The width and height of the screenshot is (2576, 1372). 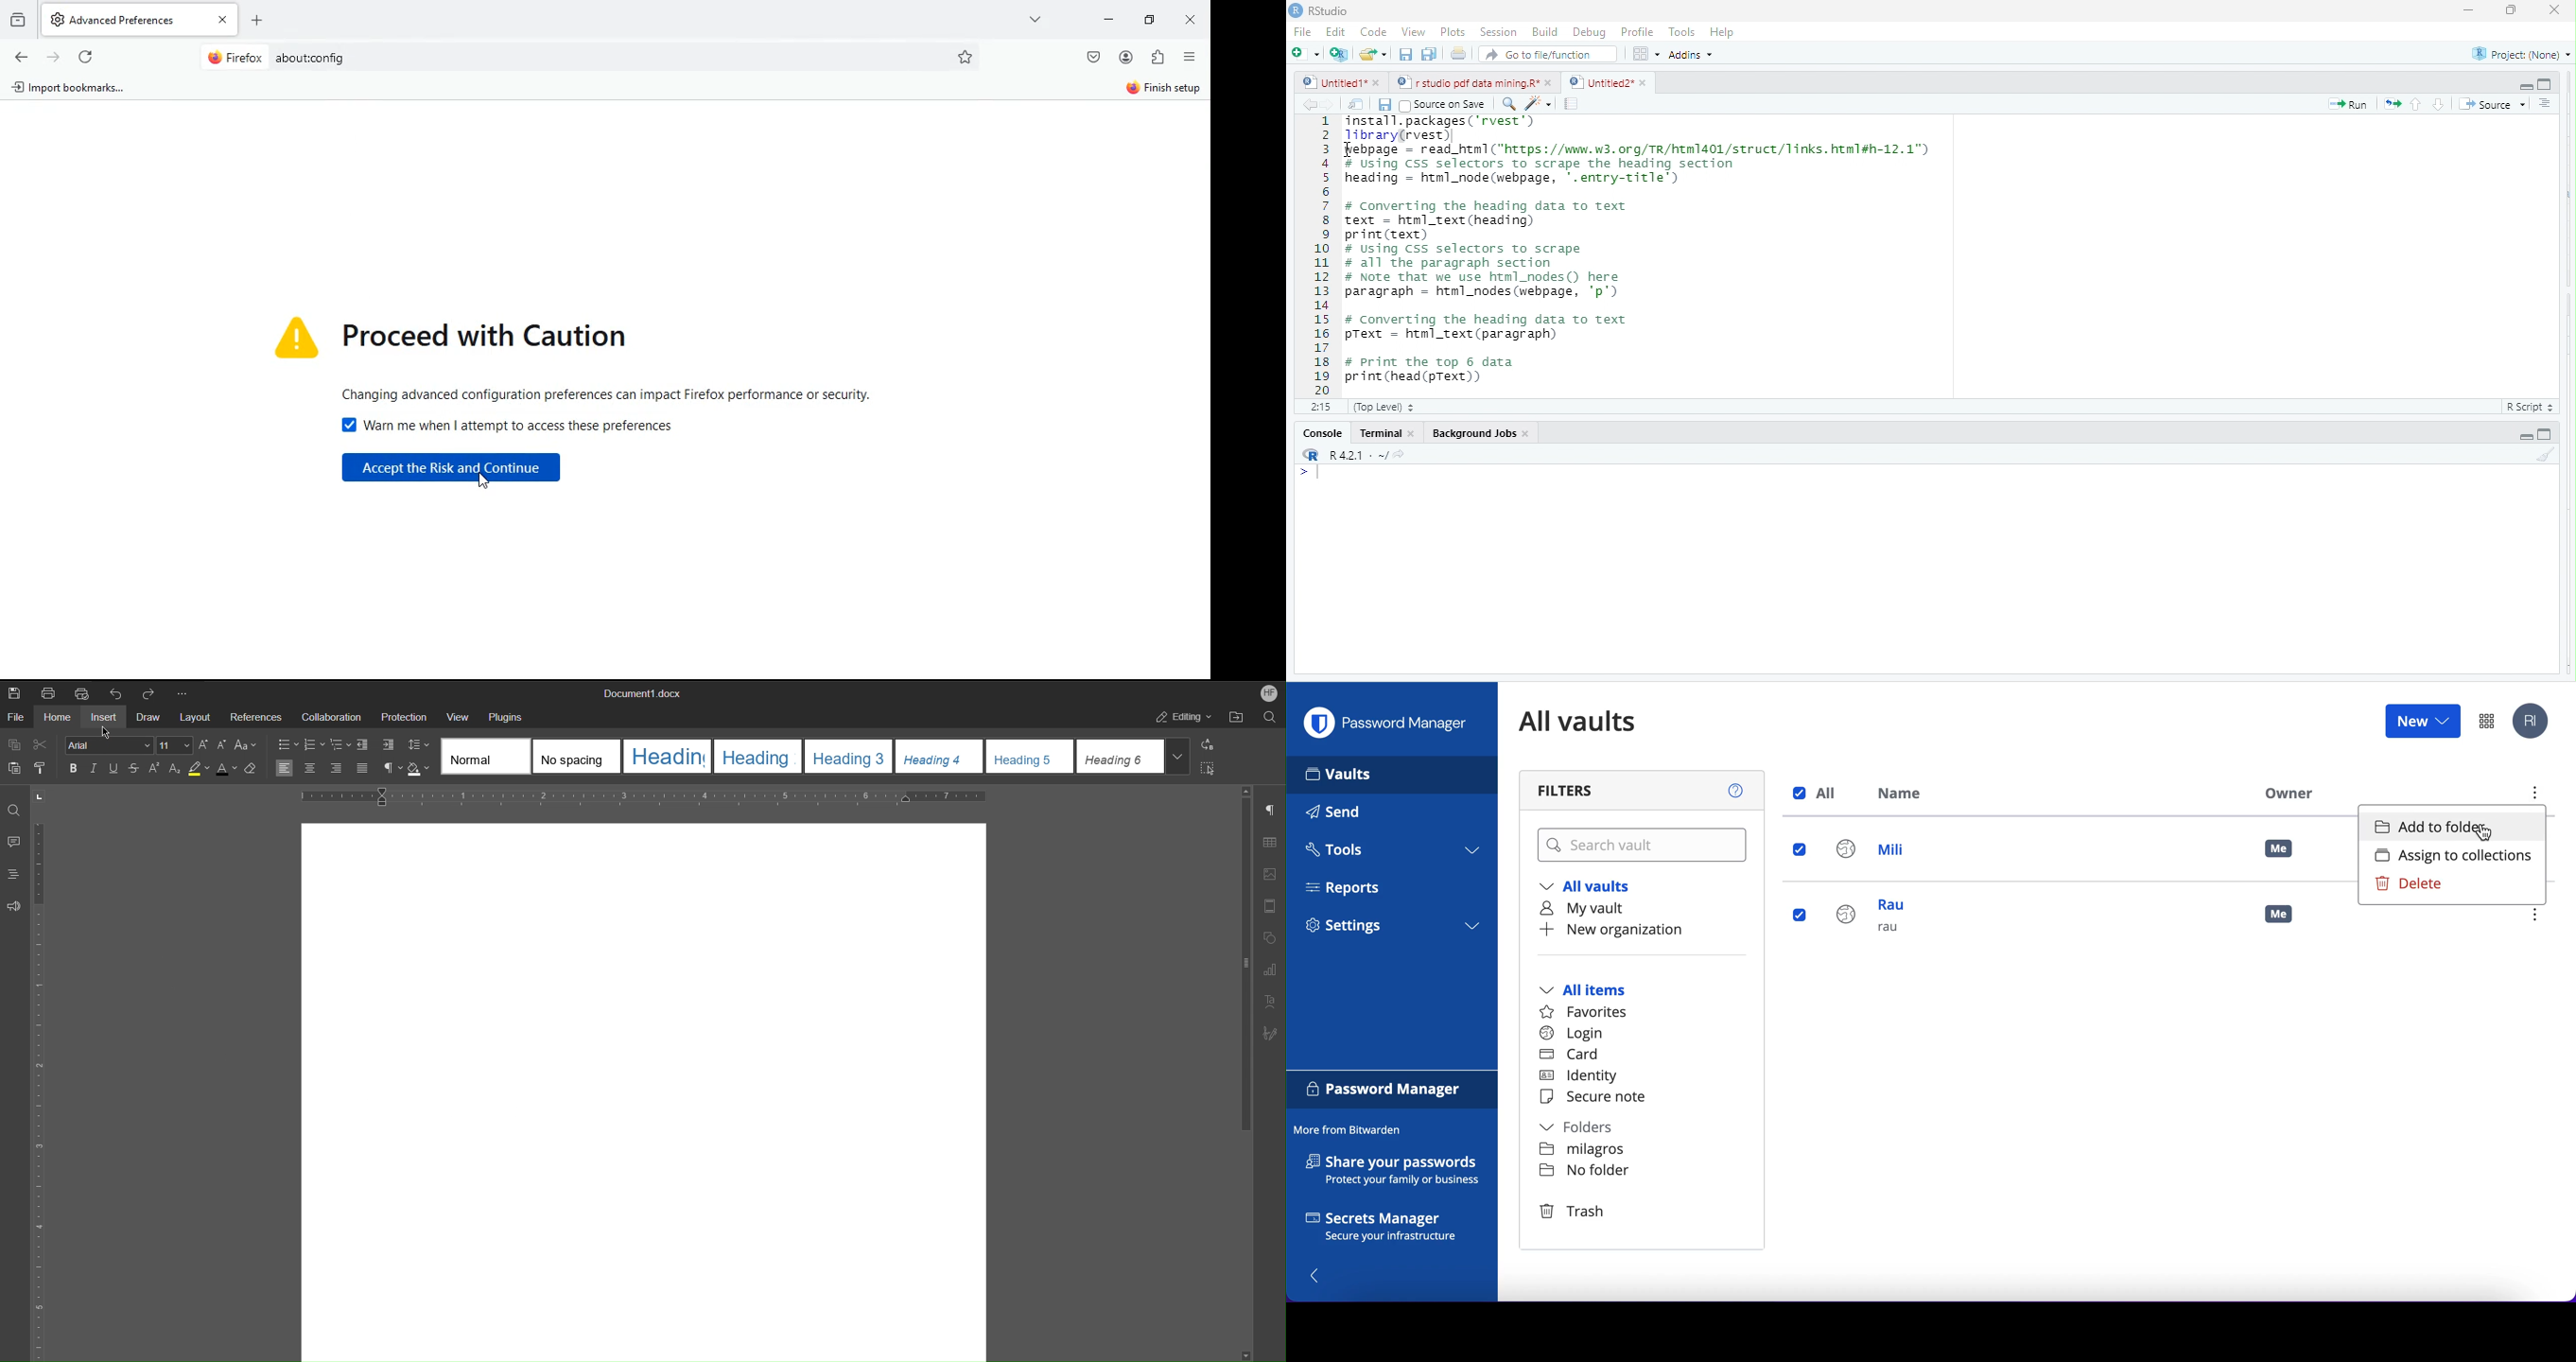 What do you see at coordinates (2417, 105) in the screenshot?
I see `go to previous section/chunk` at bounding box center [2417, 105].